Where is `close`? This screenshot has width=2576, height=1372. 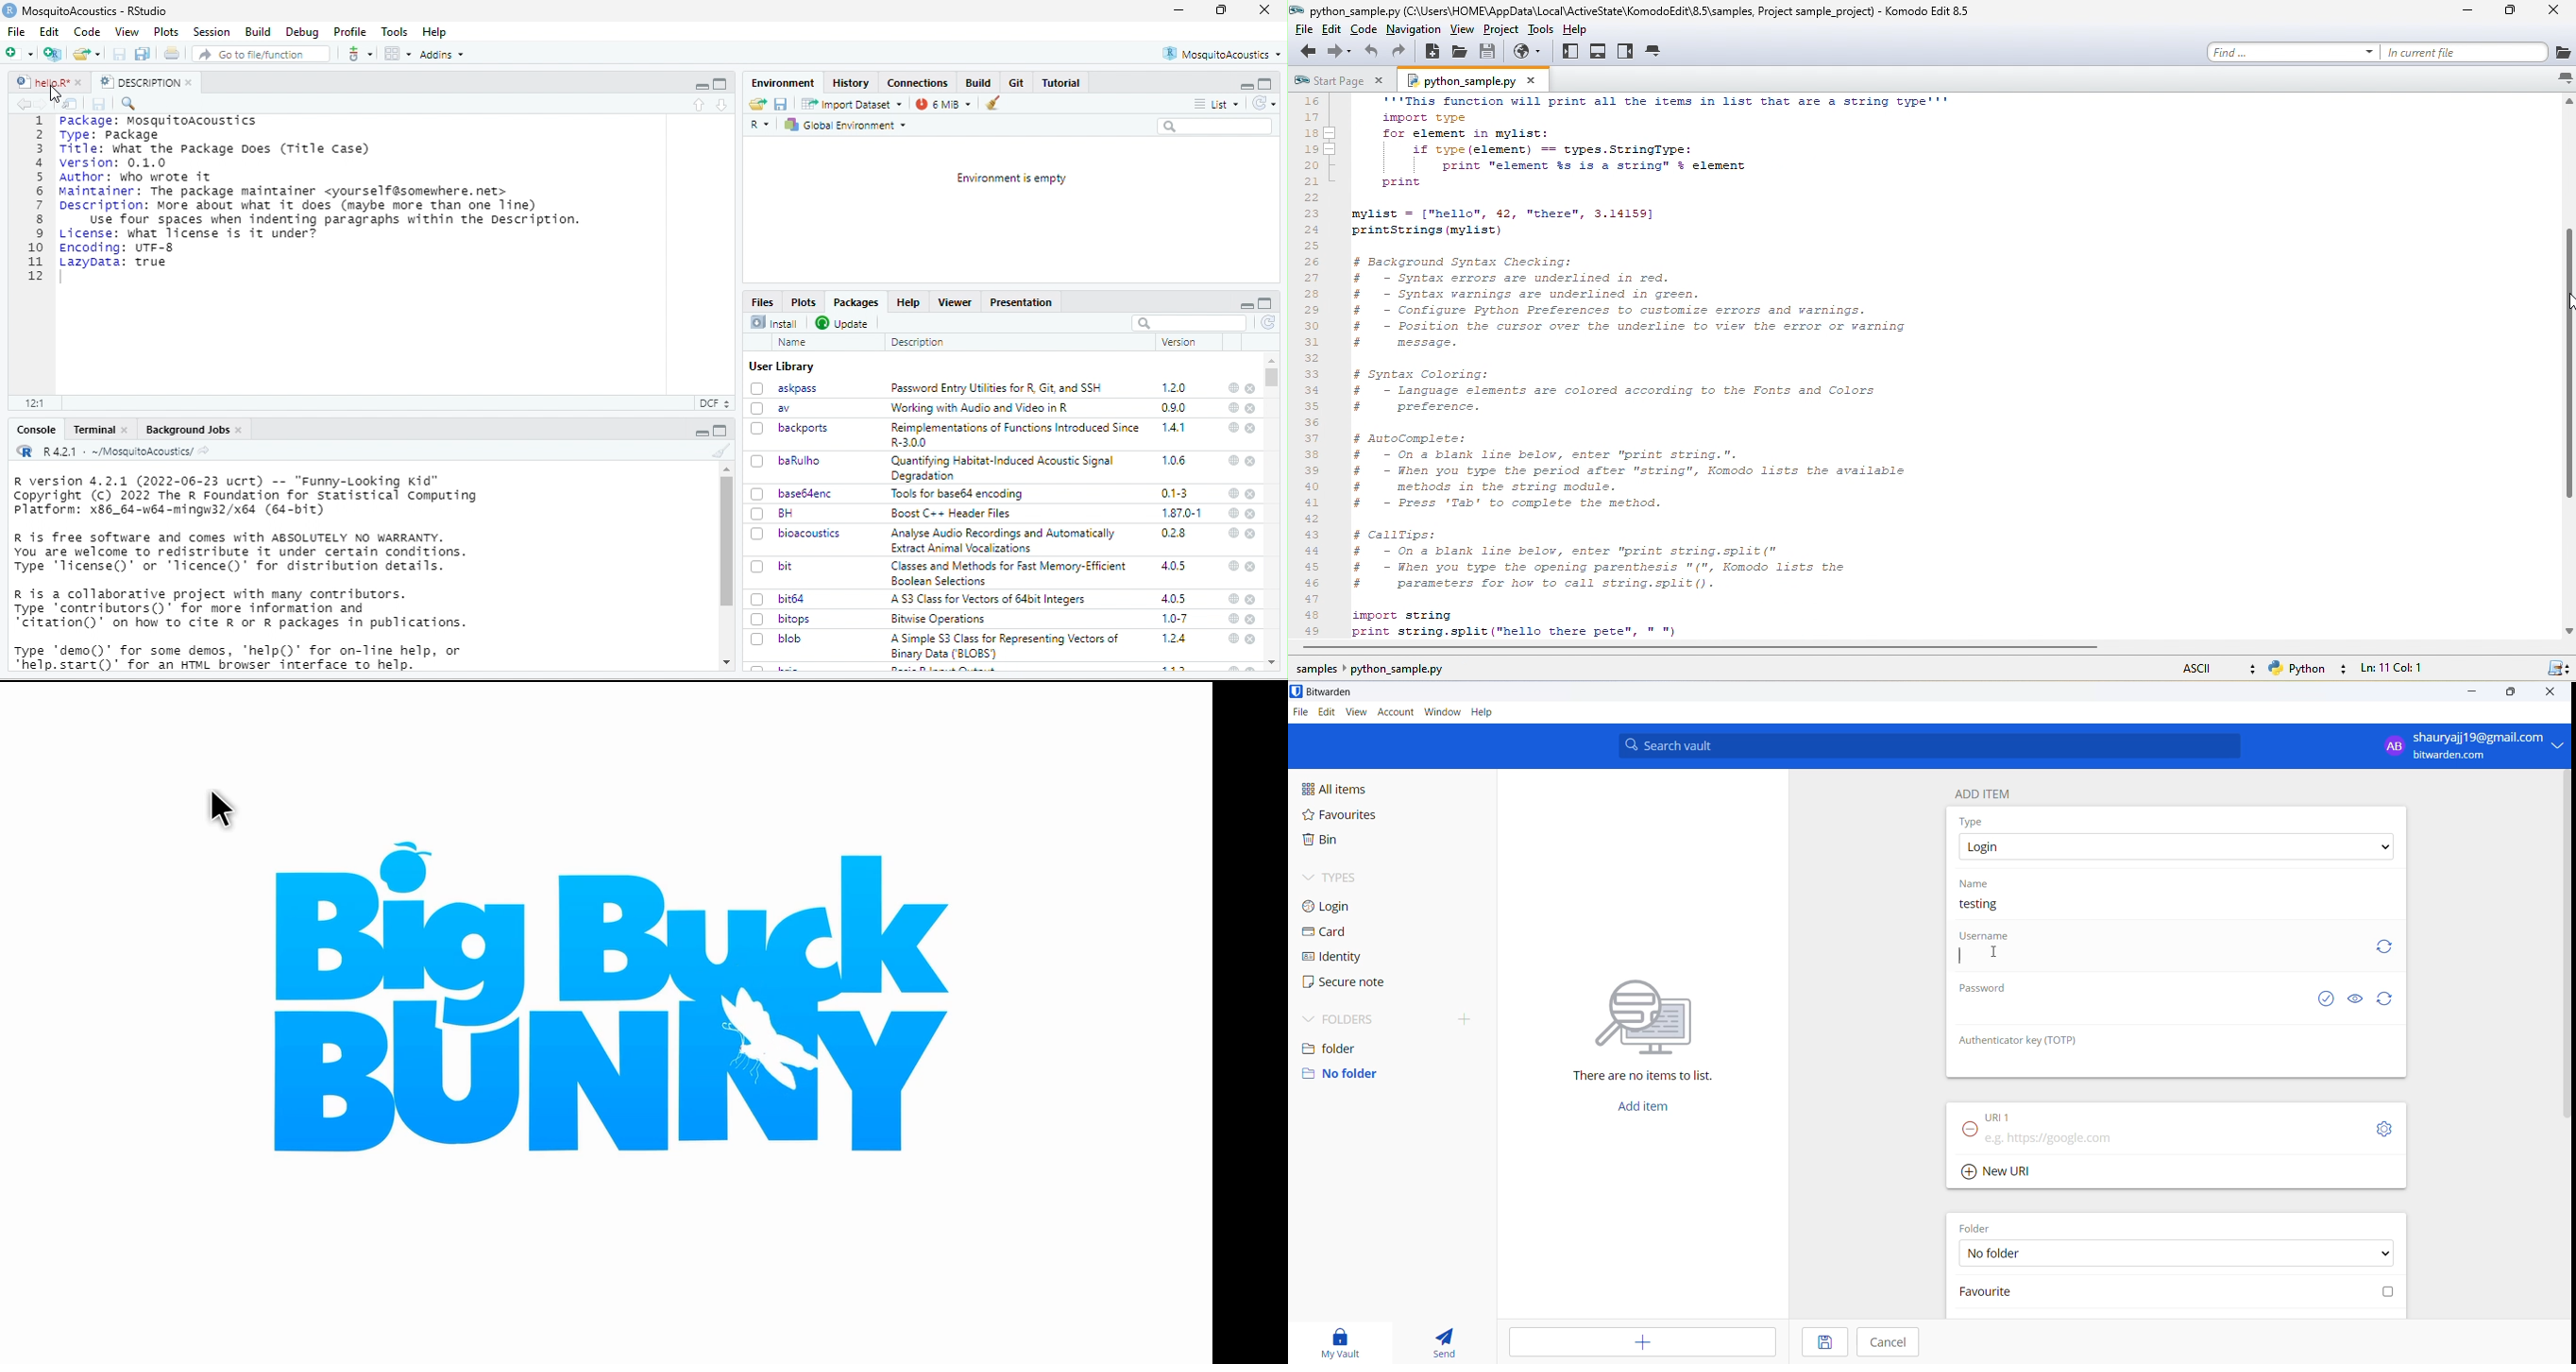 close is located at coordinates (1252, 601).